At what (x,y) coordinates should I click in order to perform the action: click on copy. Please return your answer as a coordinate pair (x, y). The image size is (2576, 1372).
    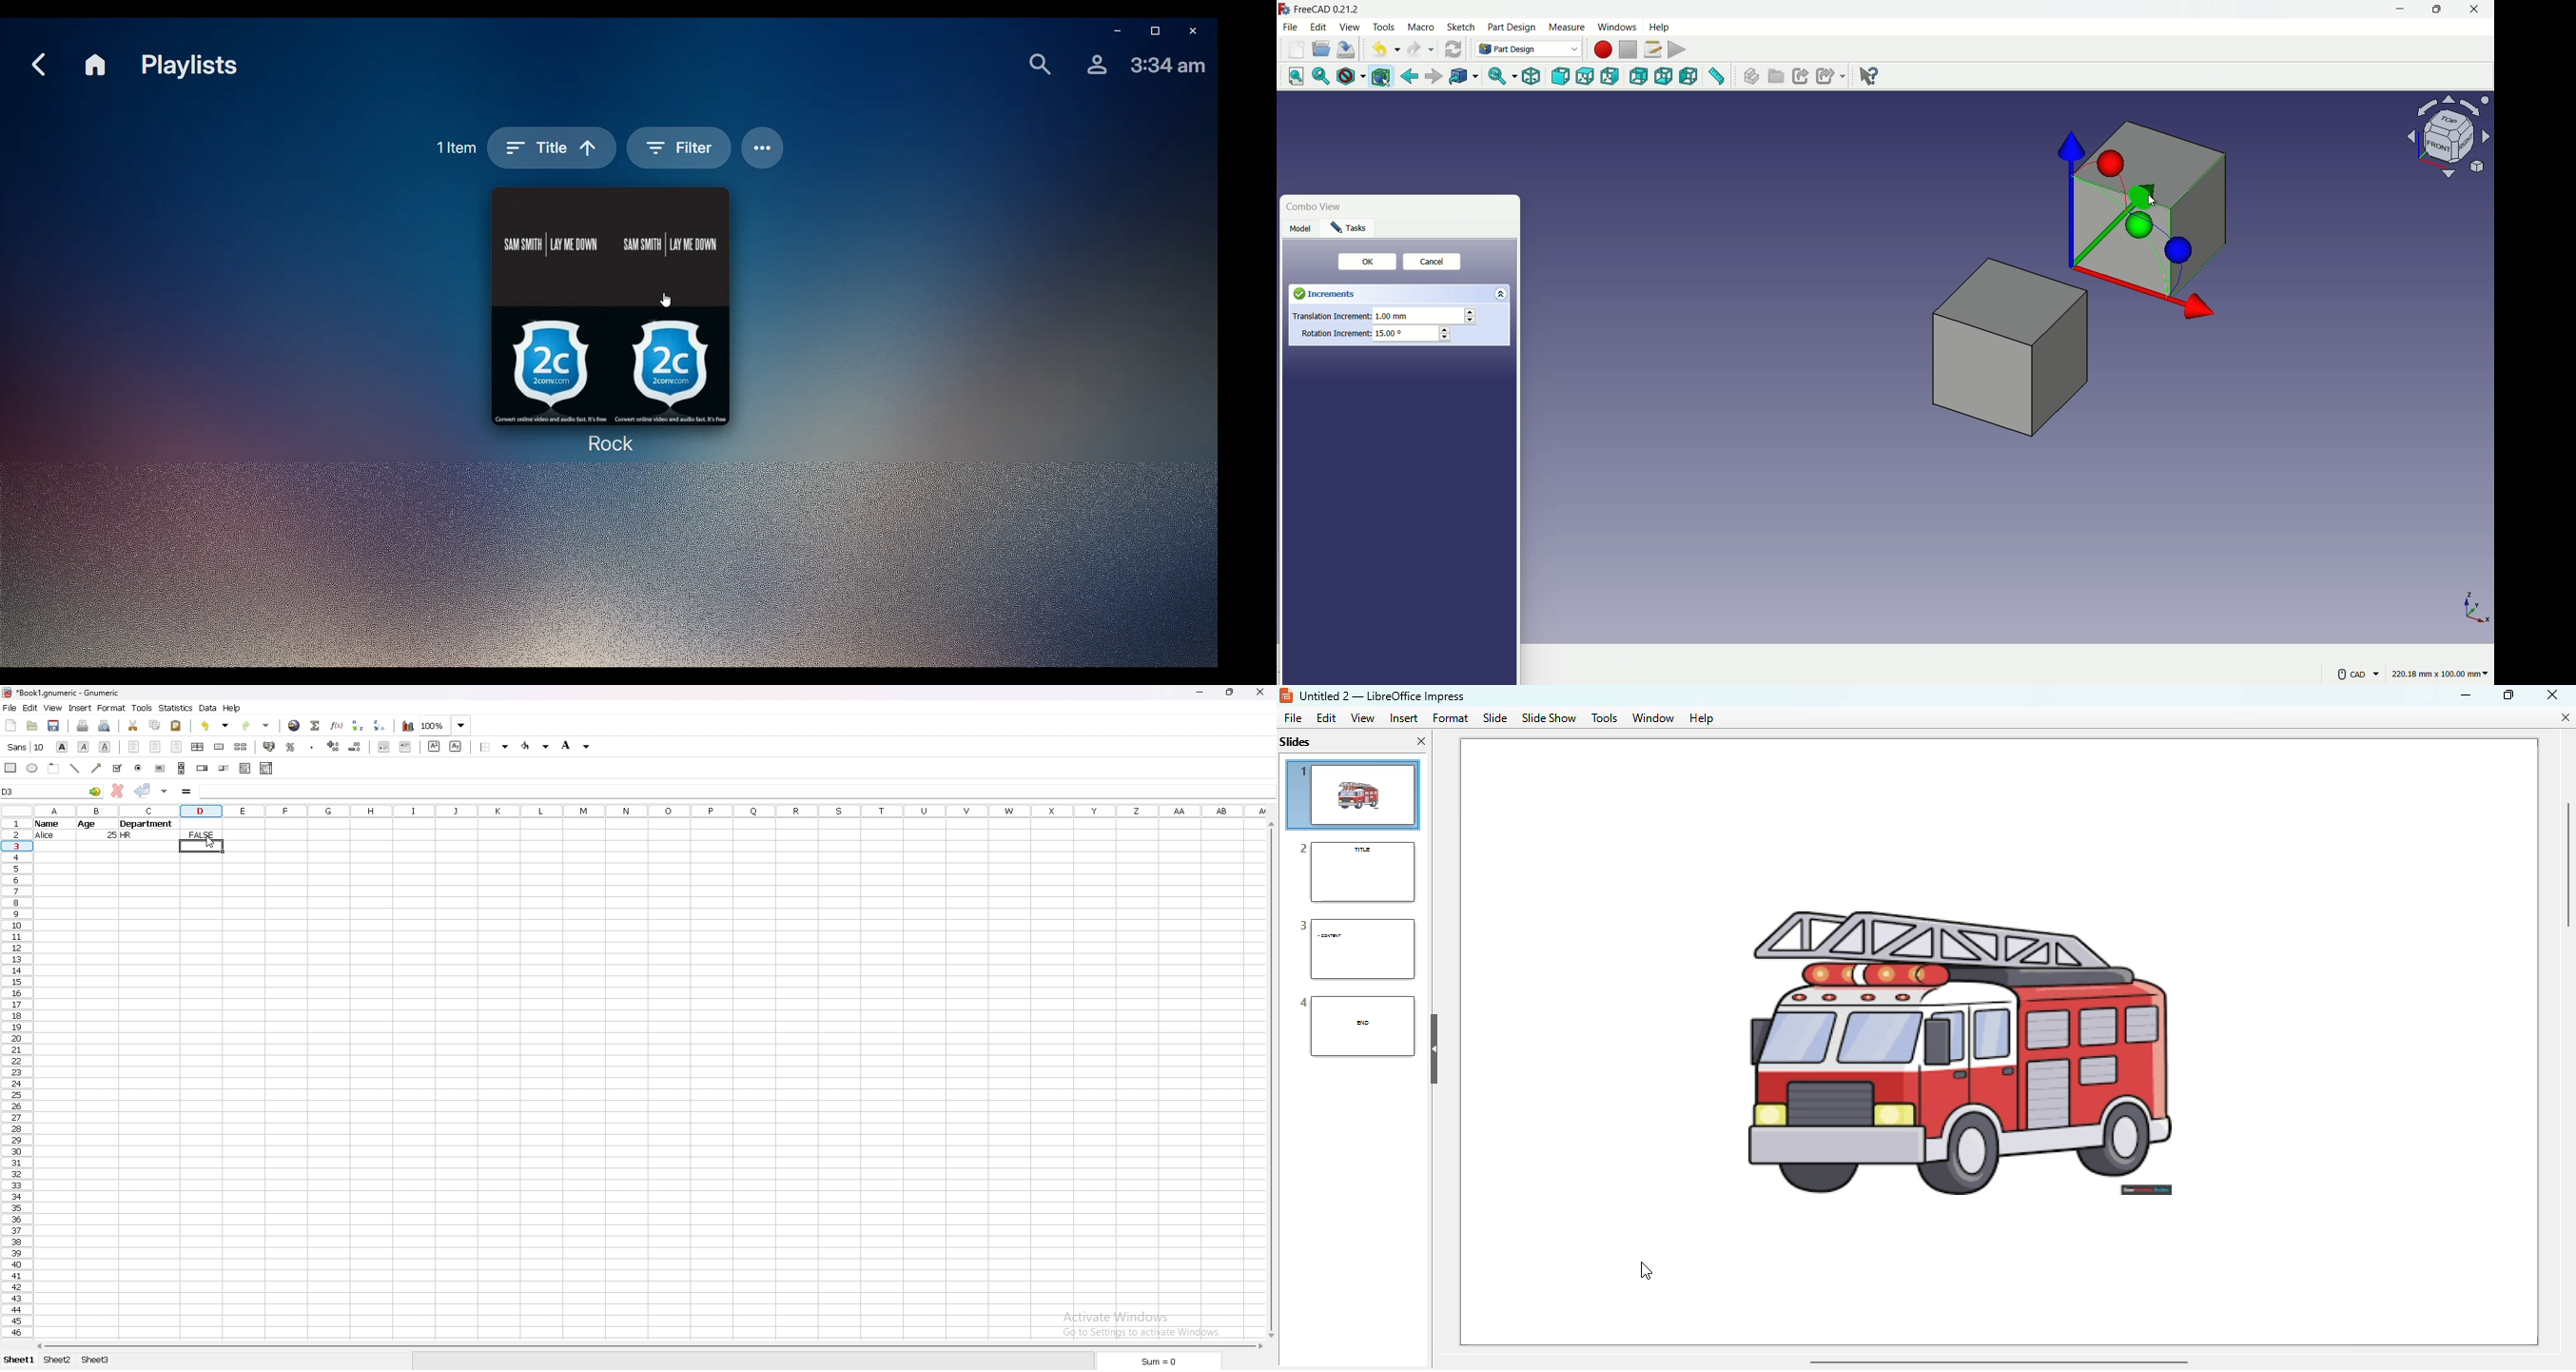
    Looking at the image, I should click on (155, 725).